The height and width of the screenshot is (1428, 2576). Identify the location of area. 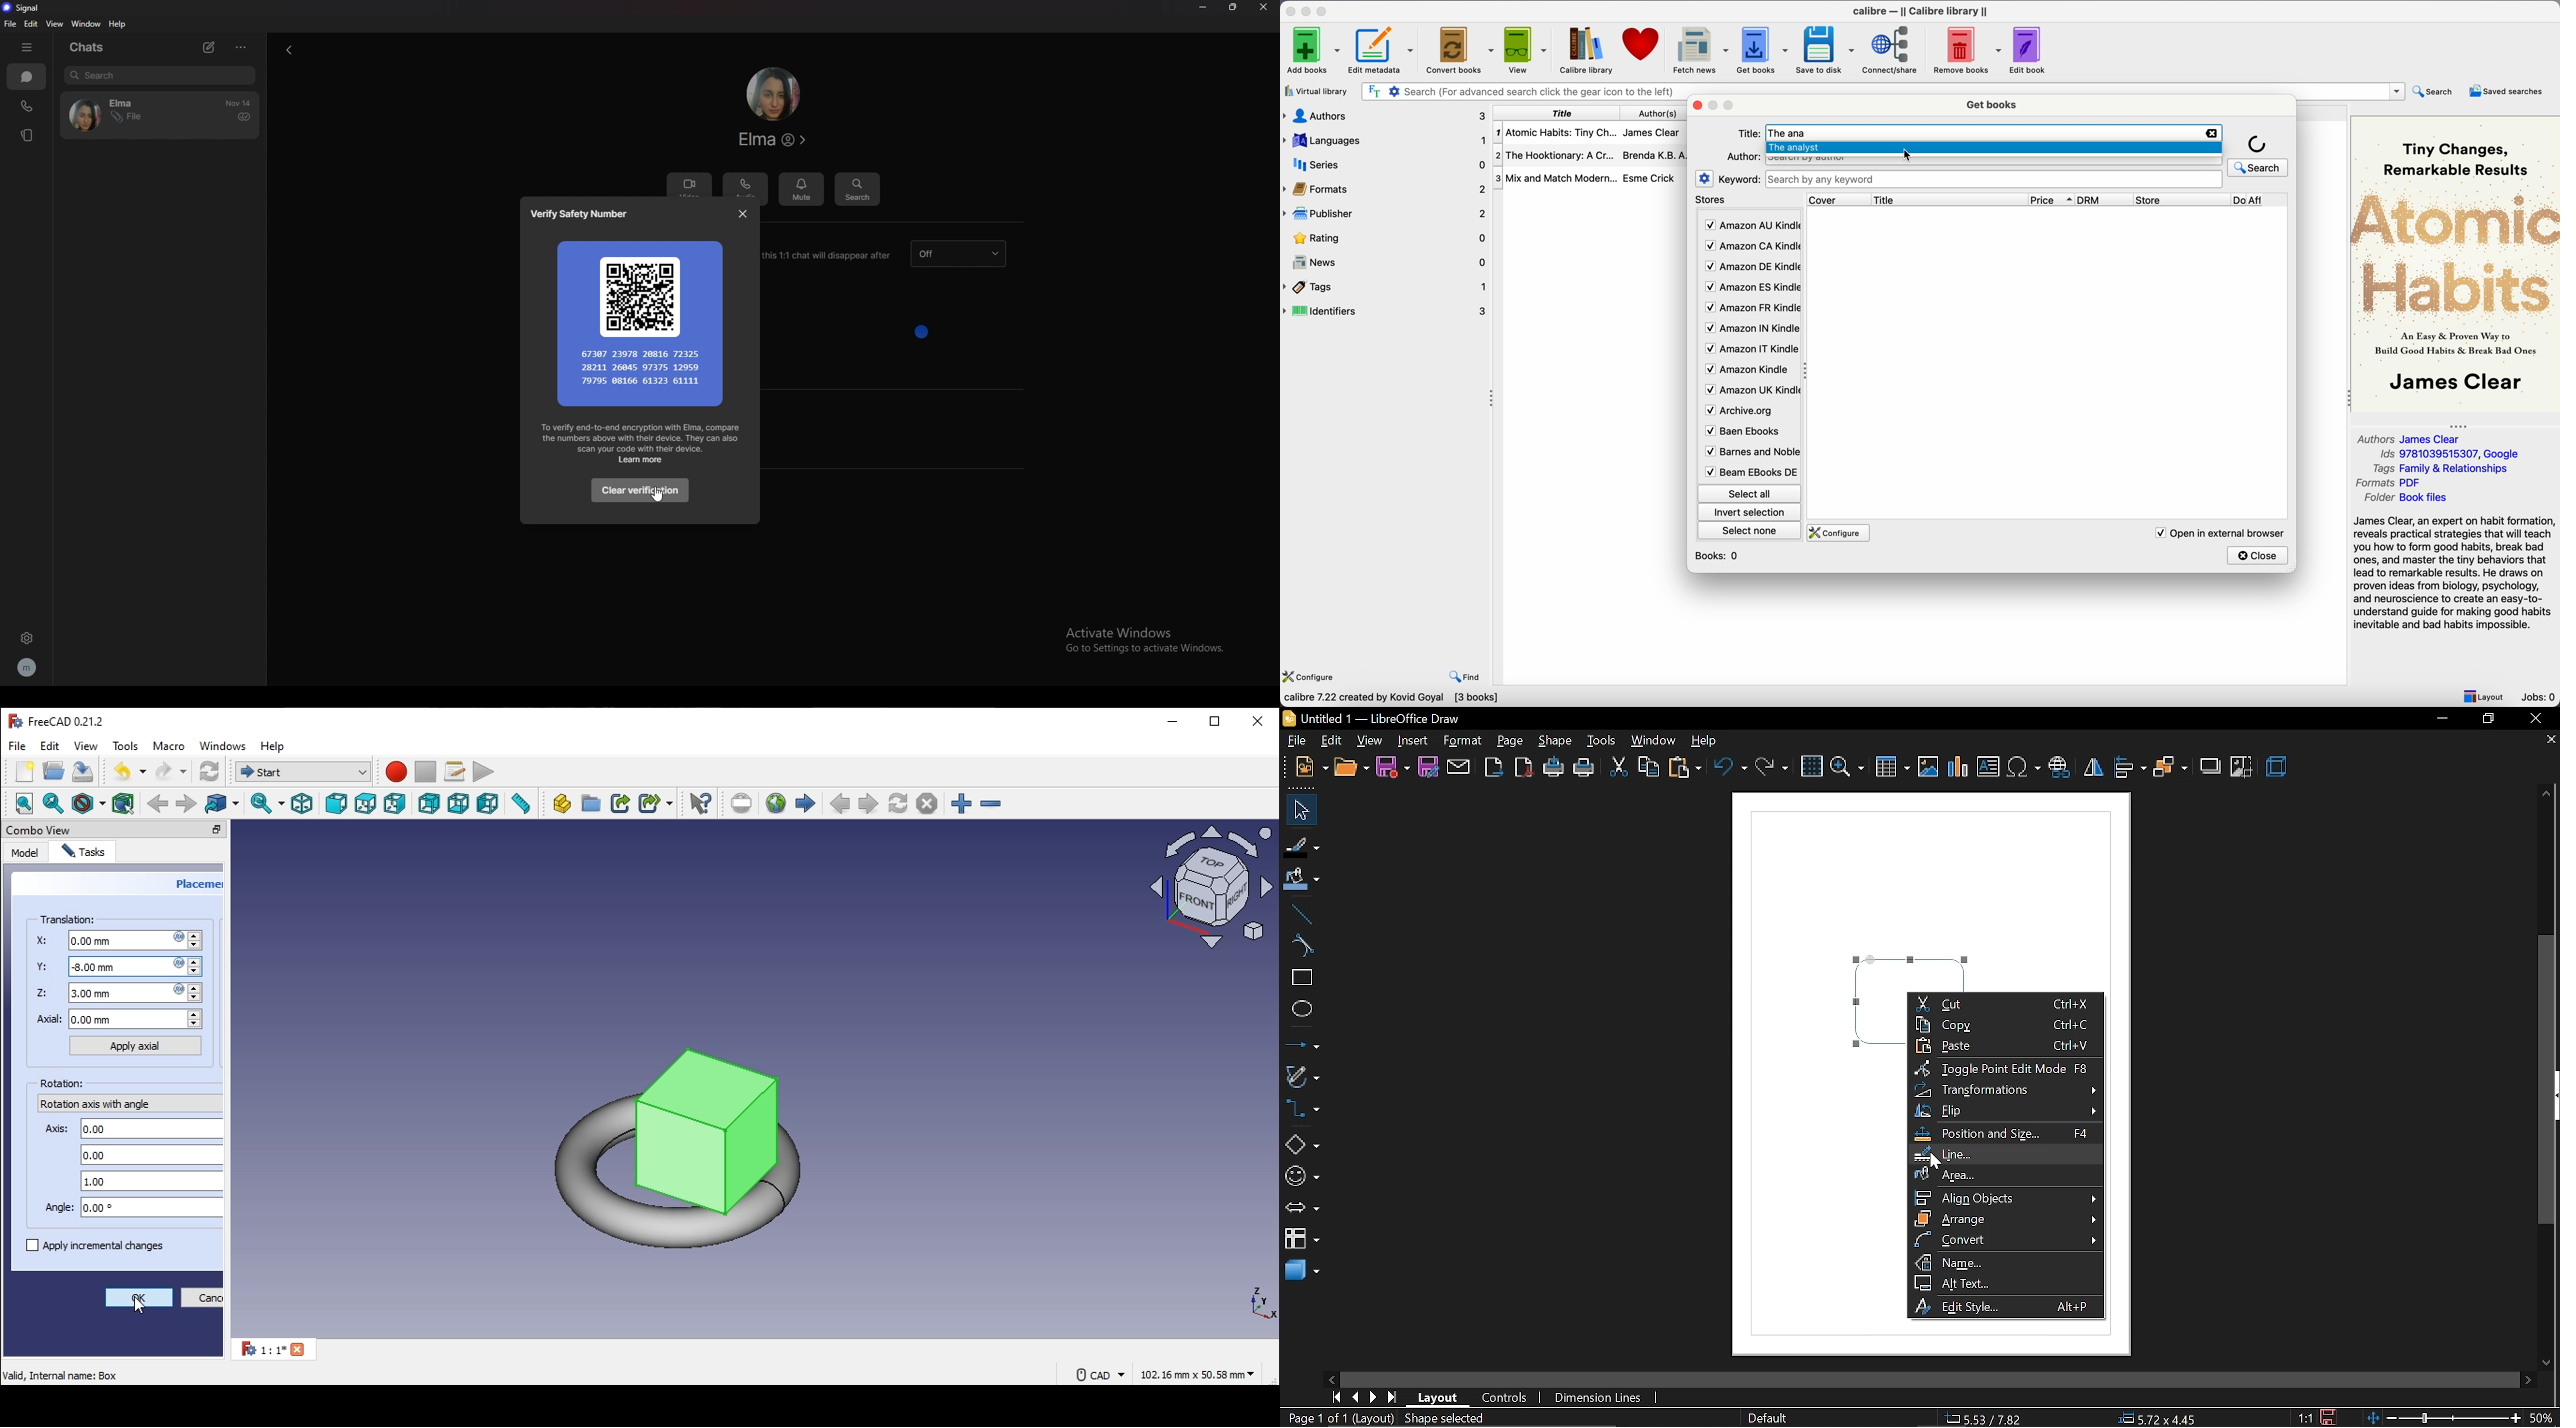
(2002, 1174).